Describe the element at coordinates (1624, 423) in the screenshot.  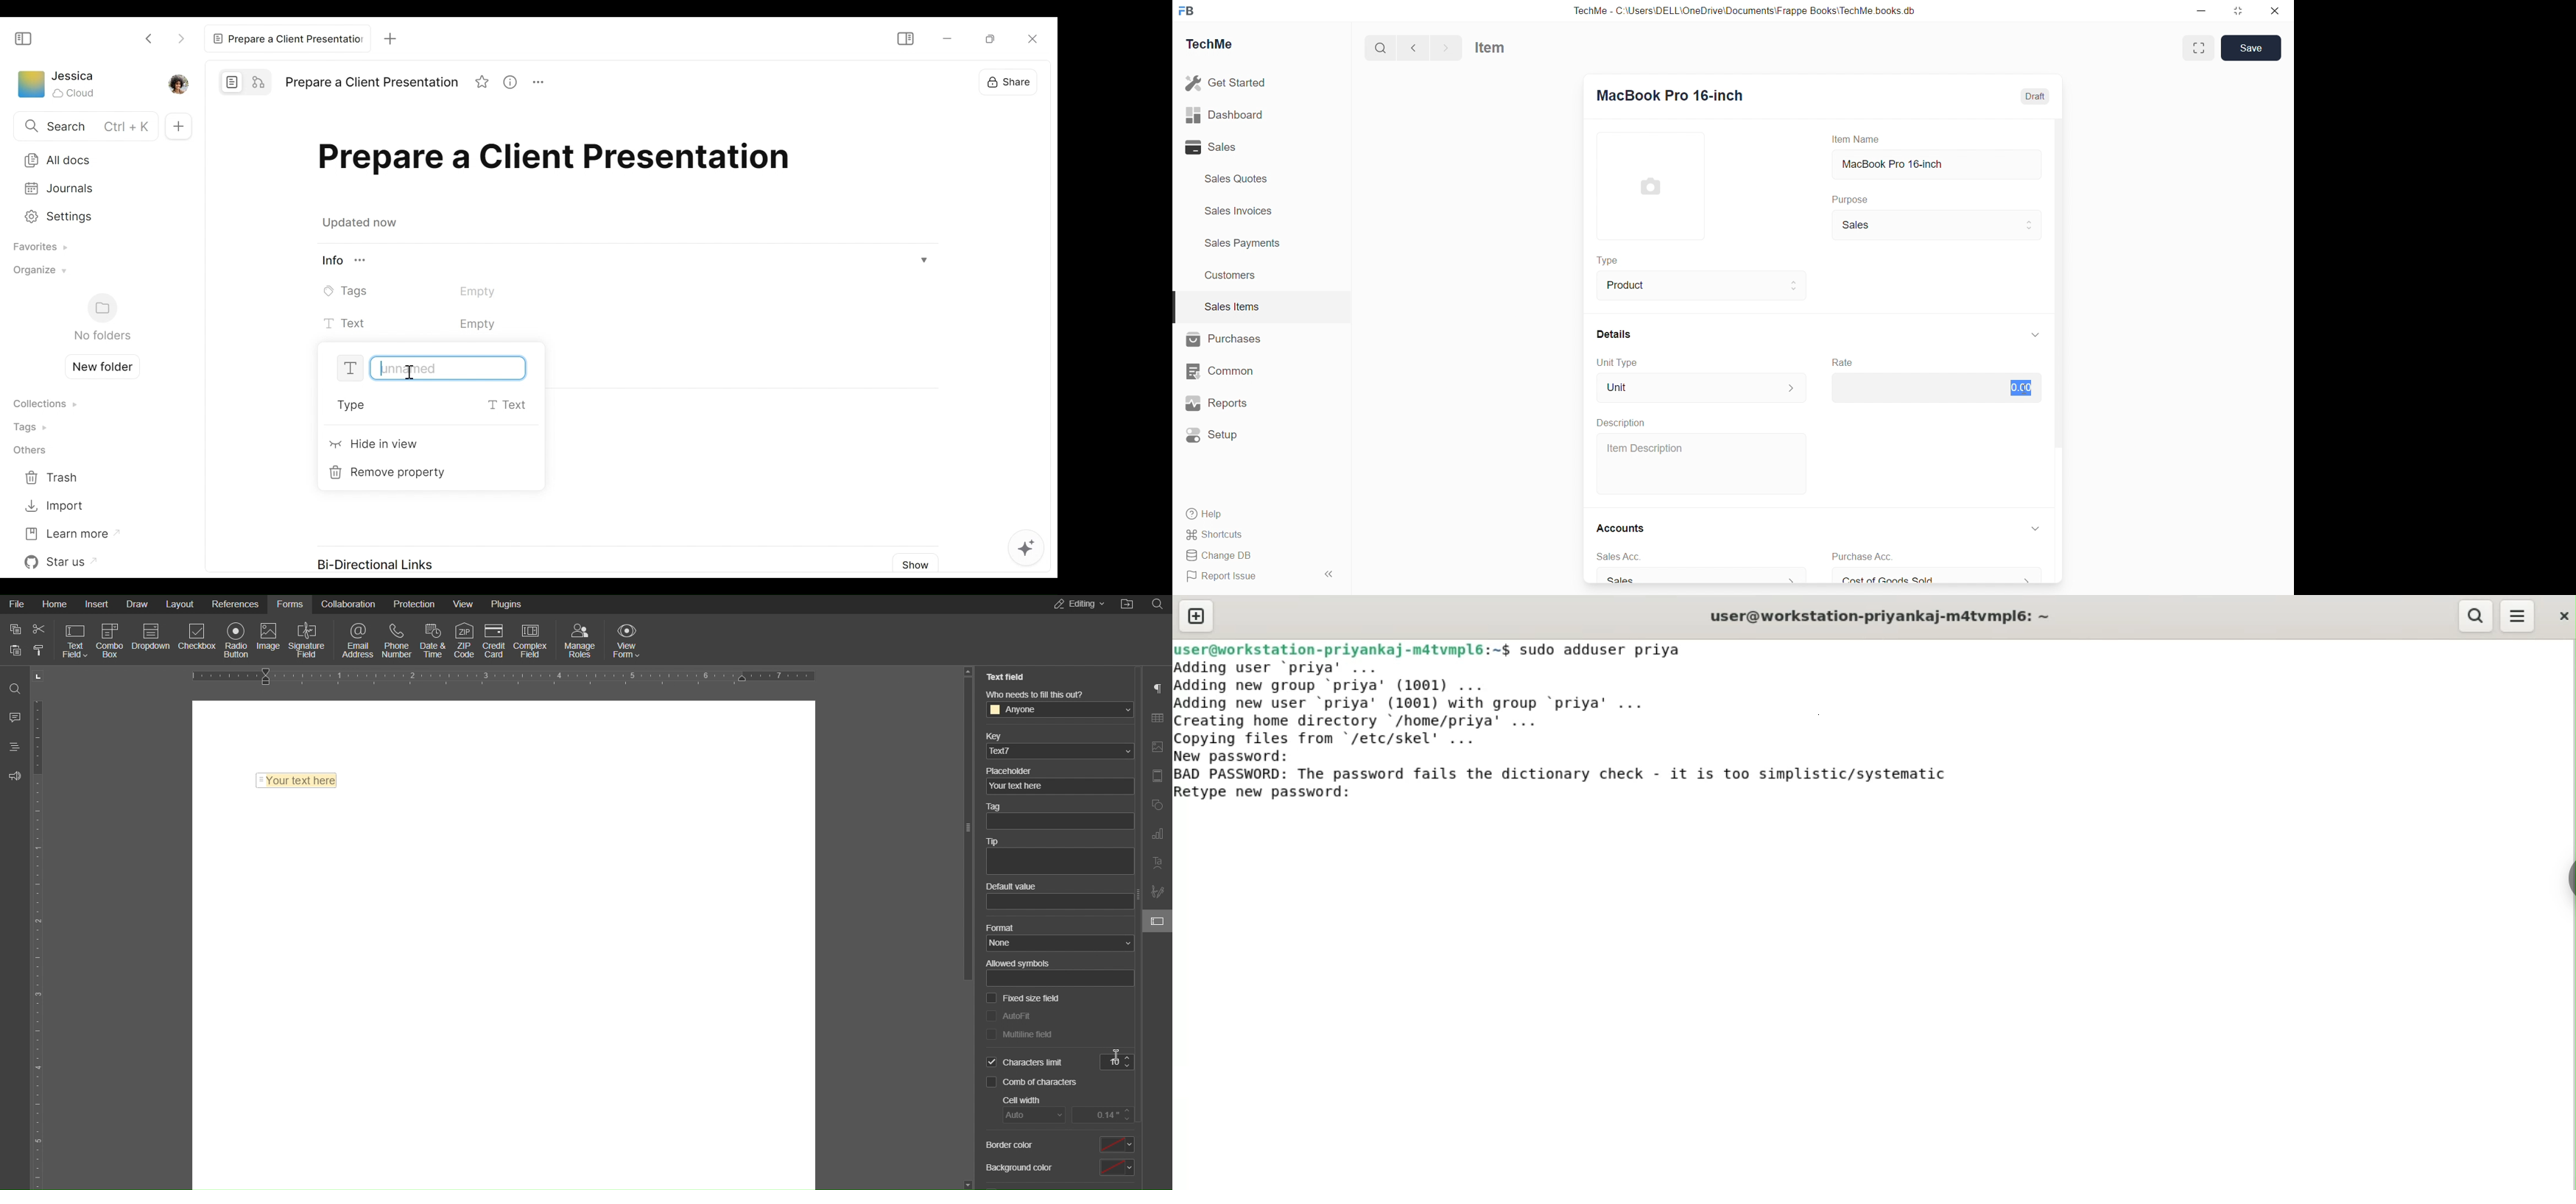
I see `Description` at that location.